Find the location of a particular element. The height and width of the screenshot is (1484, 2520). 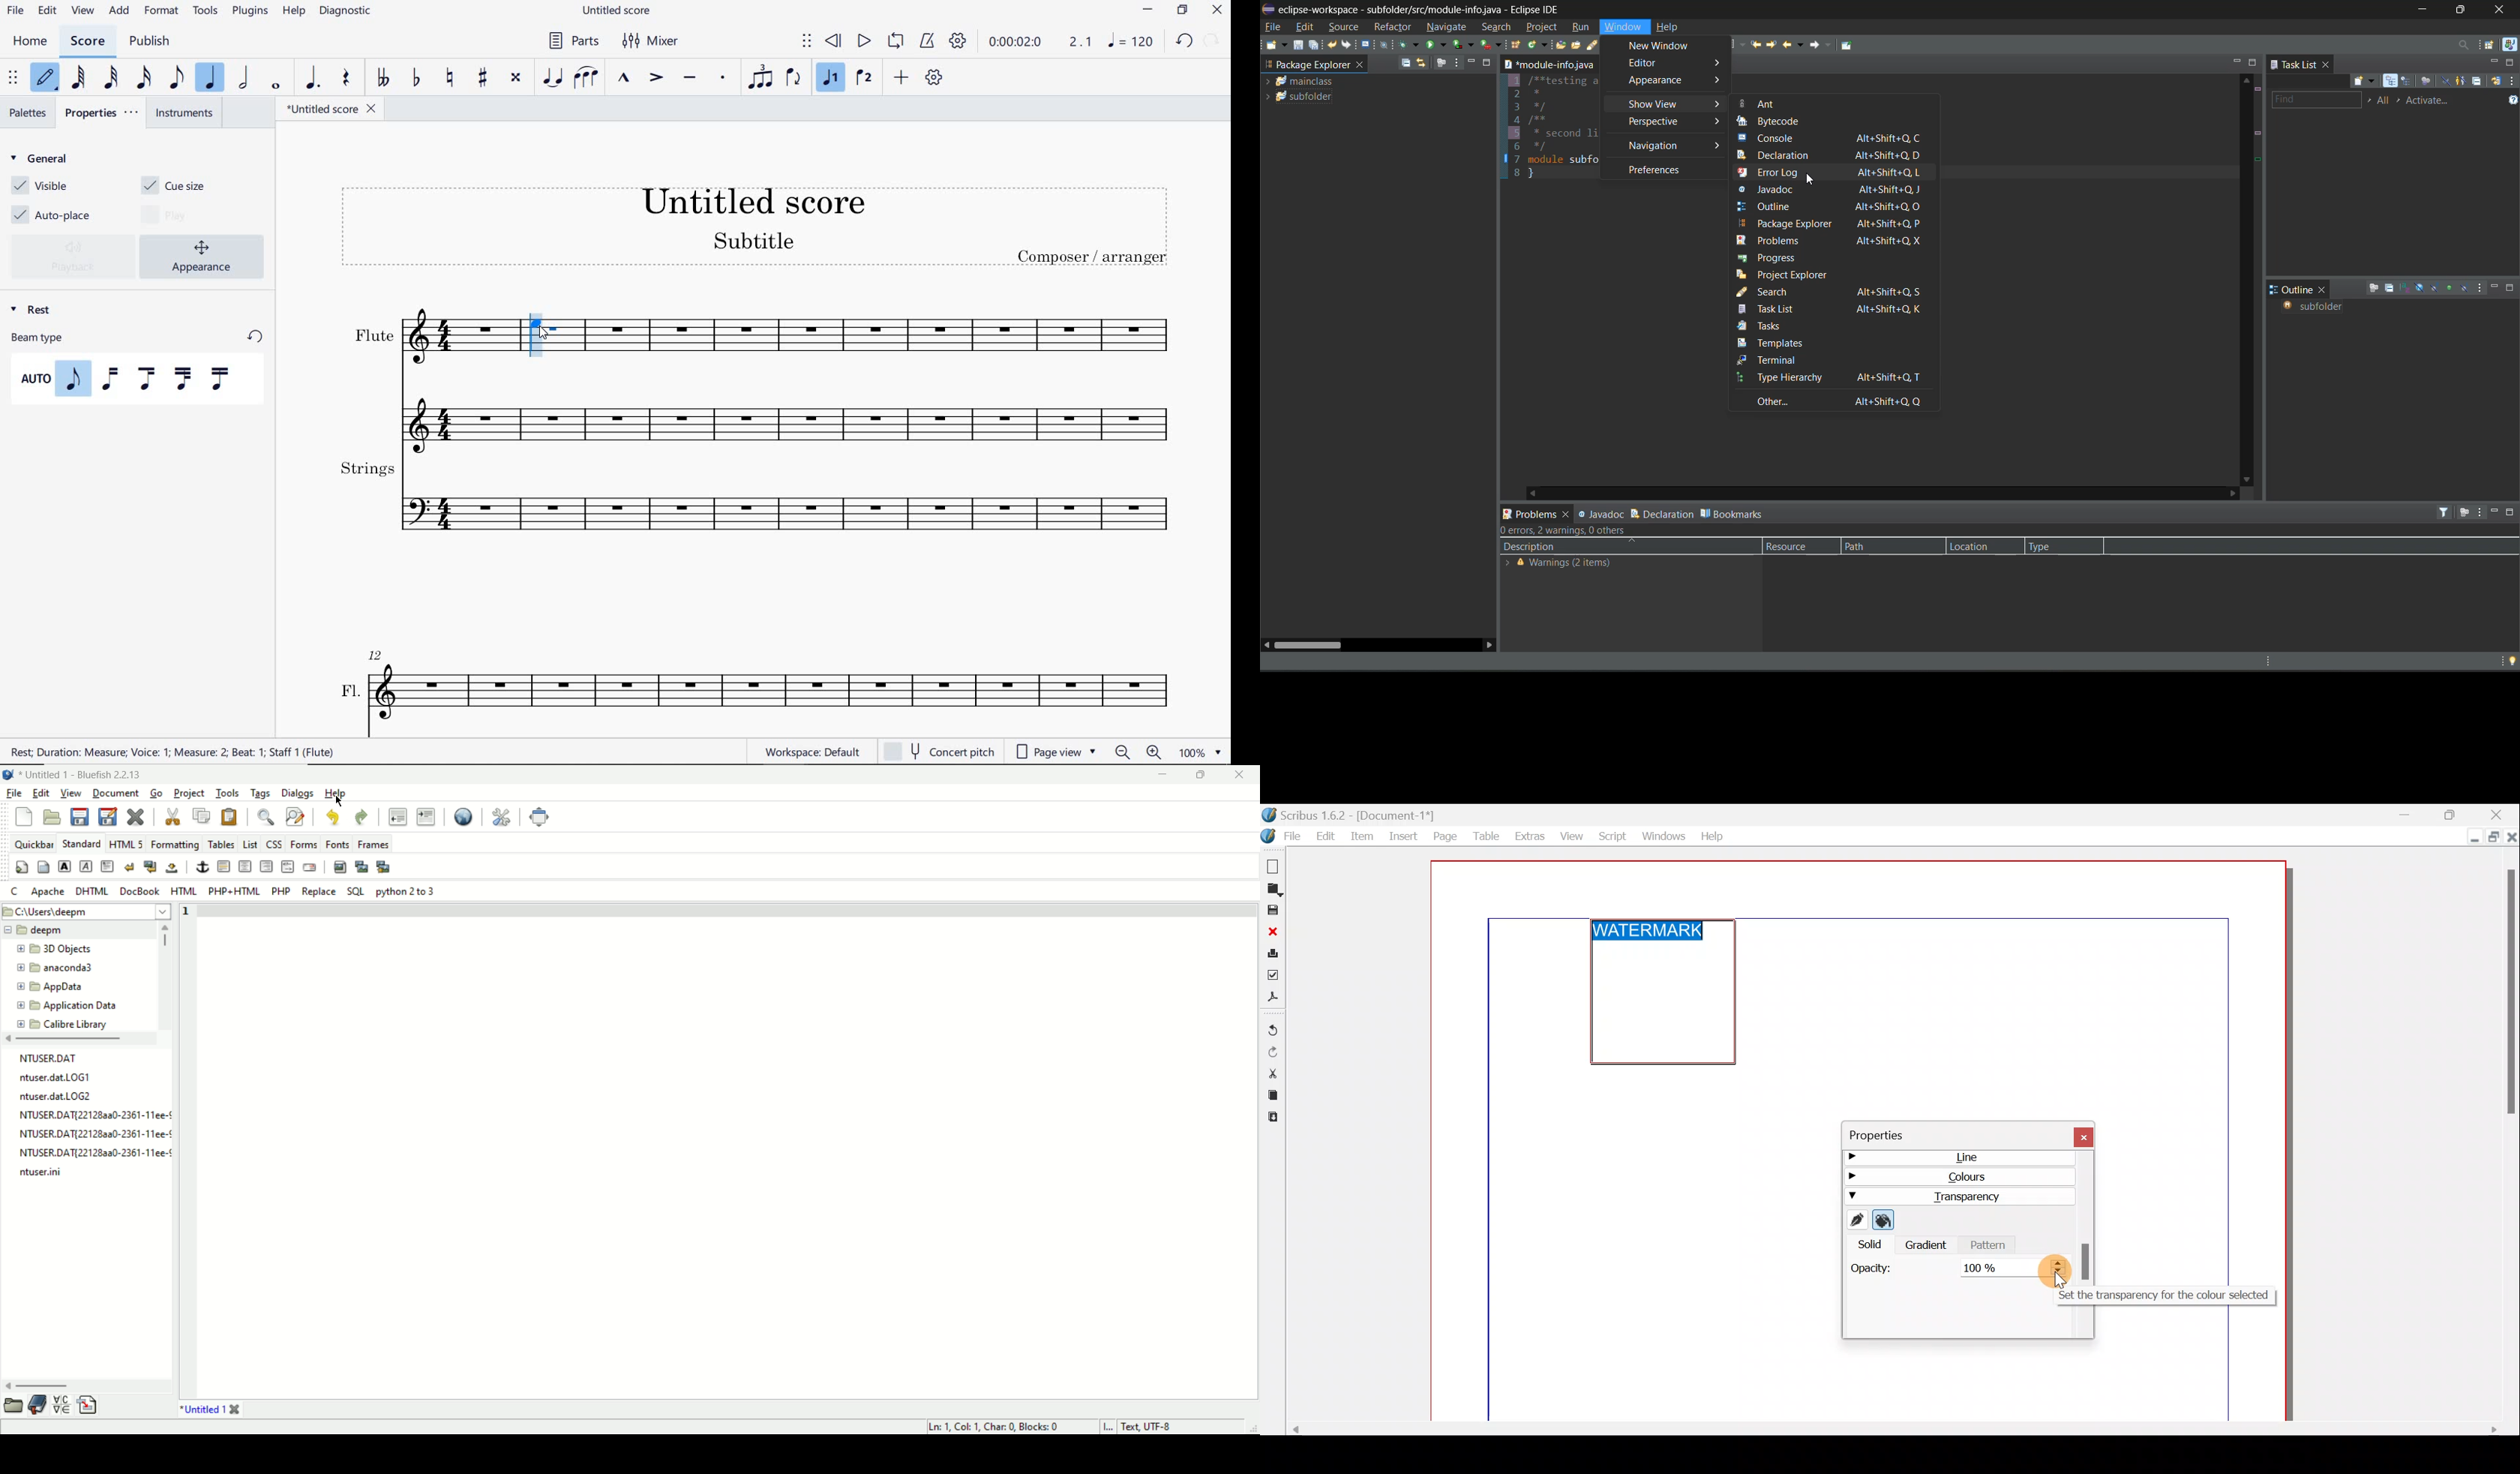

Redo is located at coordinates (1272, 1053).